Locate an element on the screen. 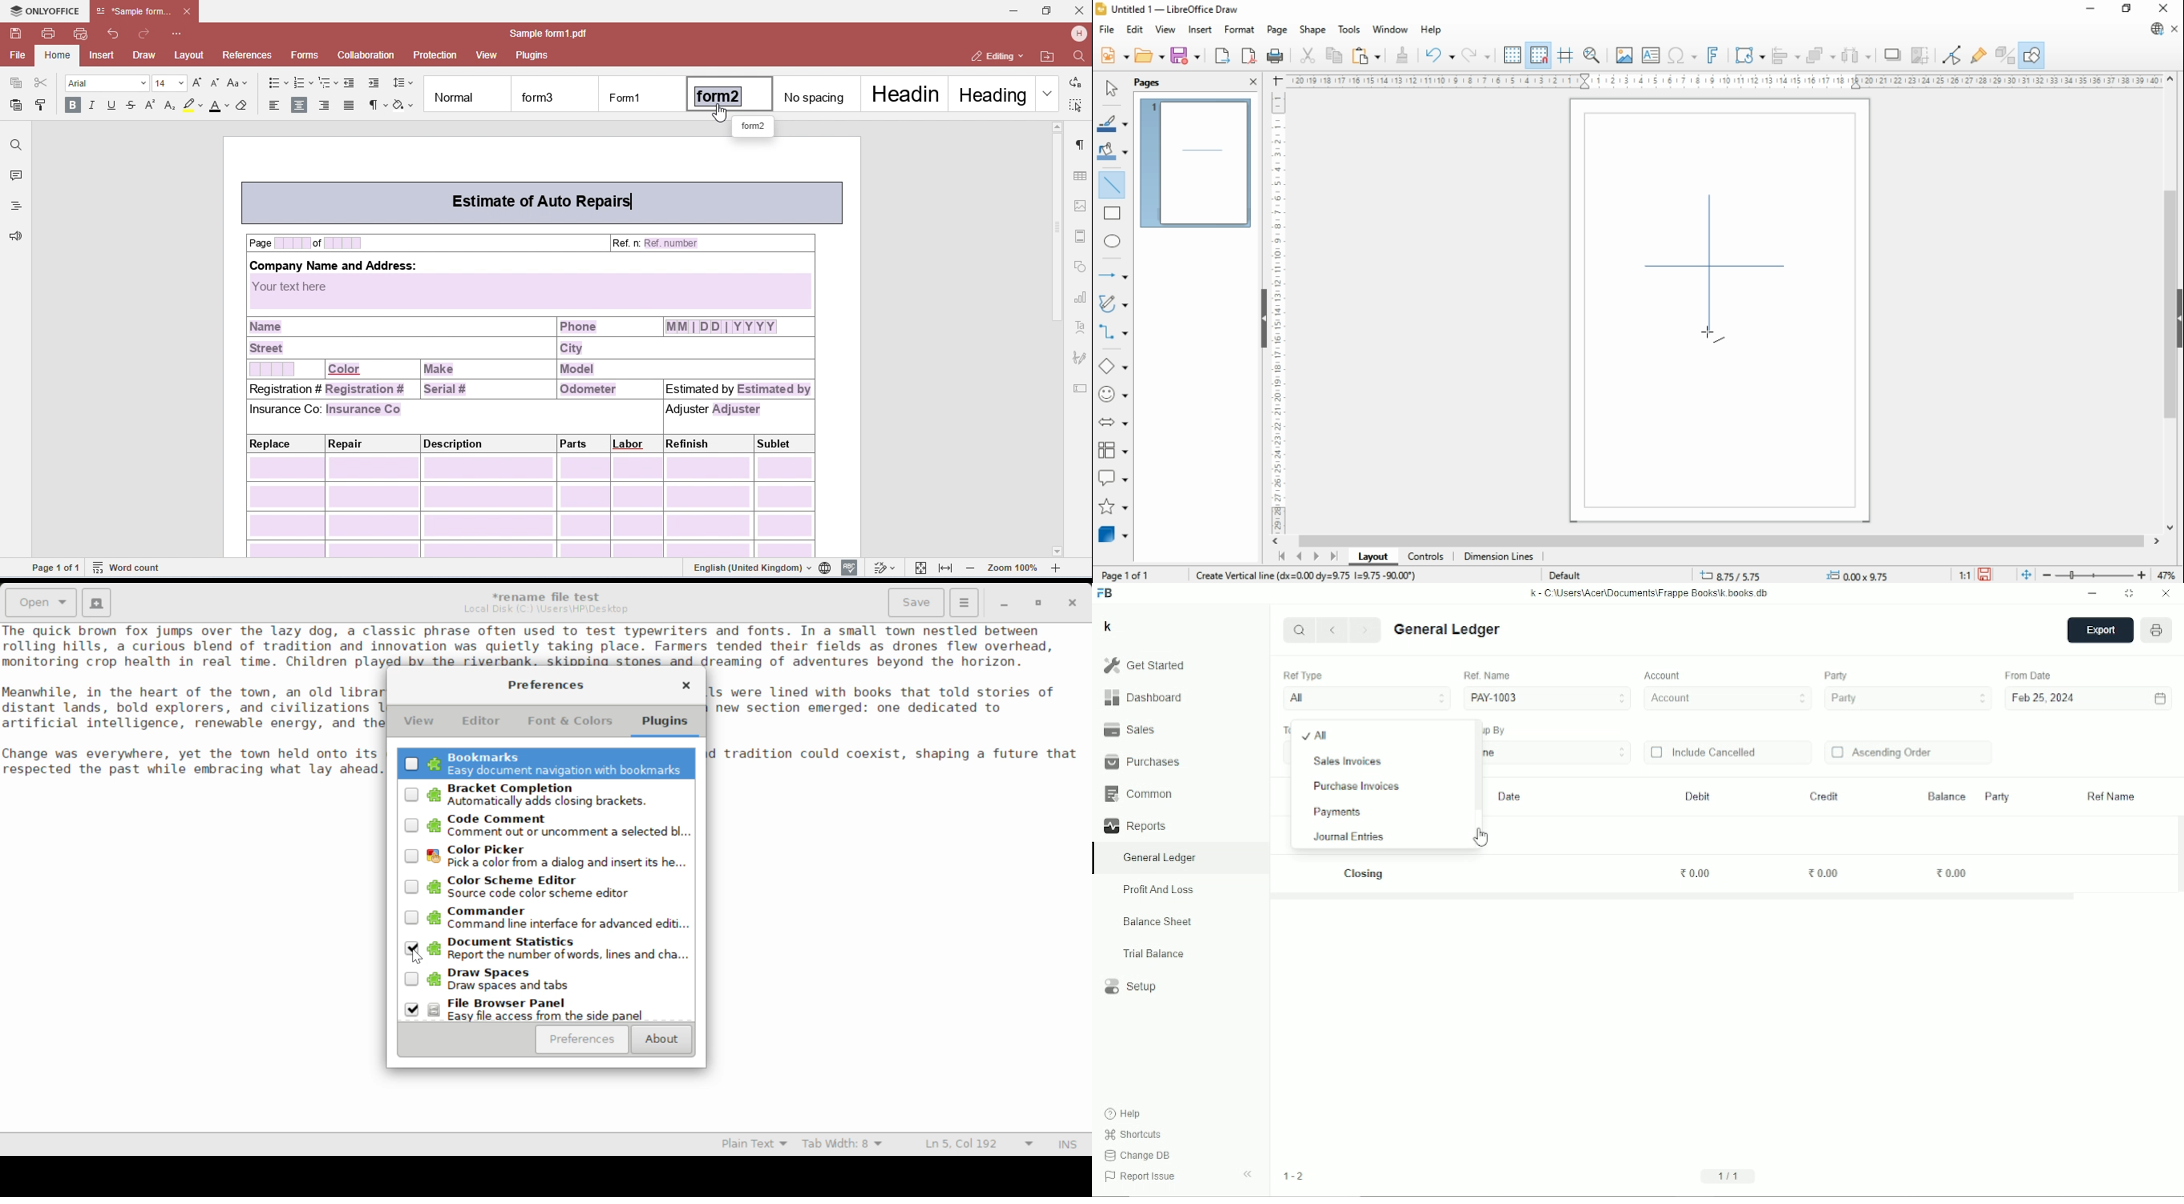 Image resolution: width=2184 pixels, height=1204 pixels. Balance is located at coordinates (1946, 795).